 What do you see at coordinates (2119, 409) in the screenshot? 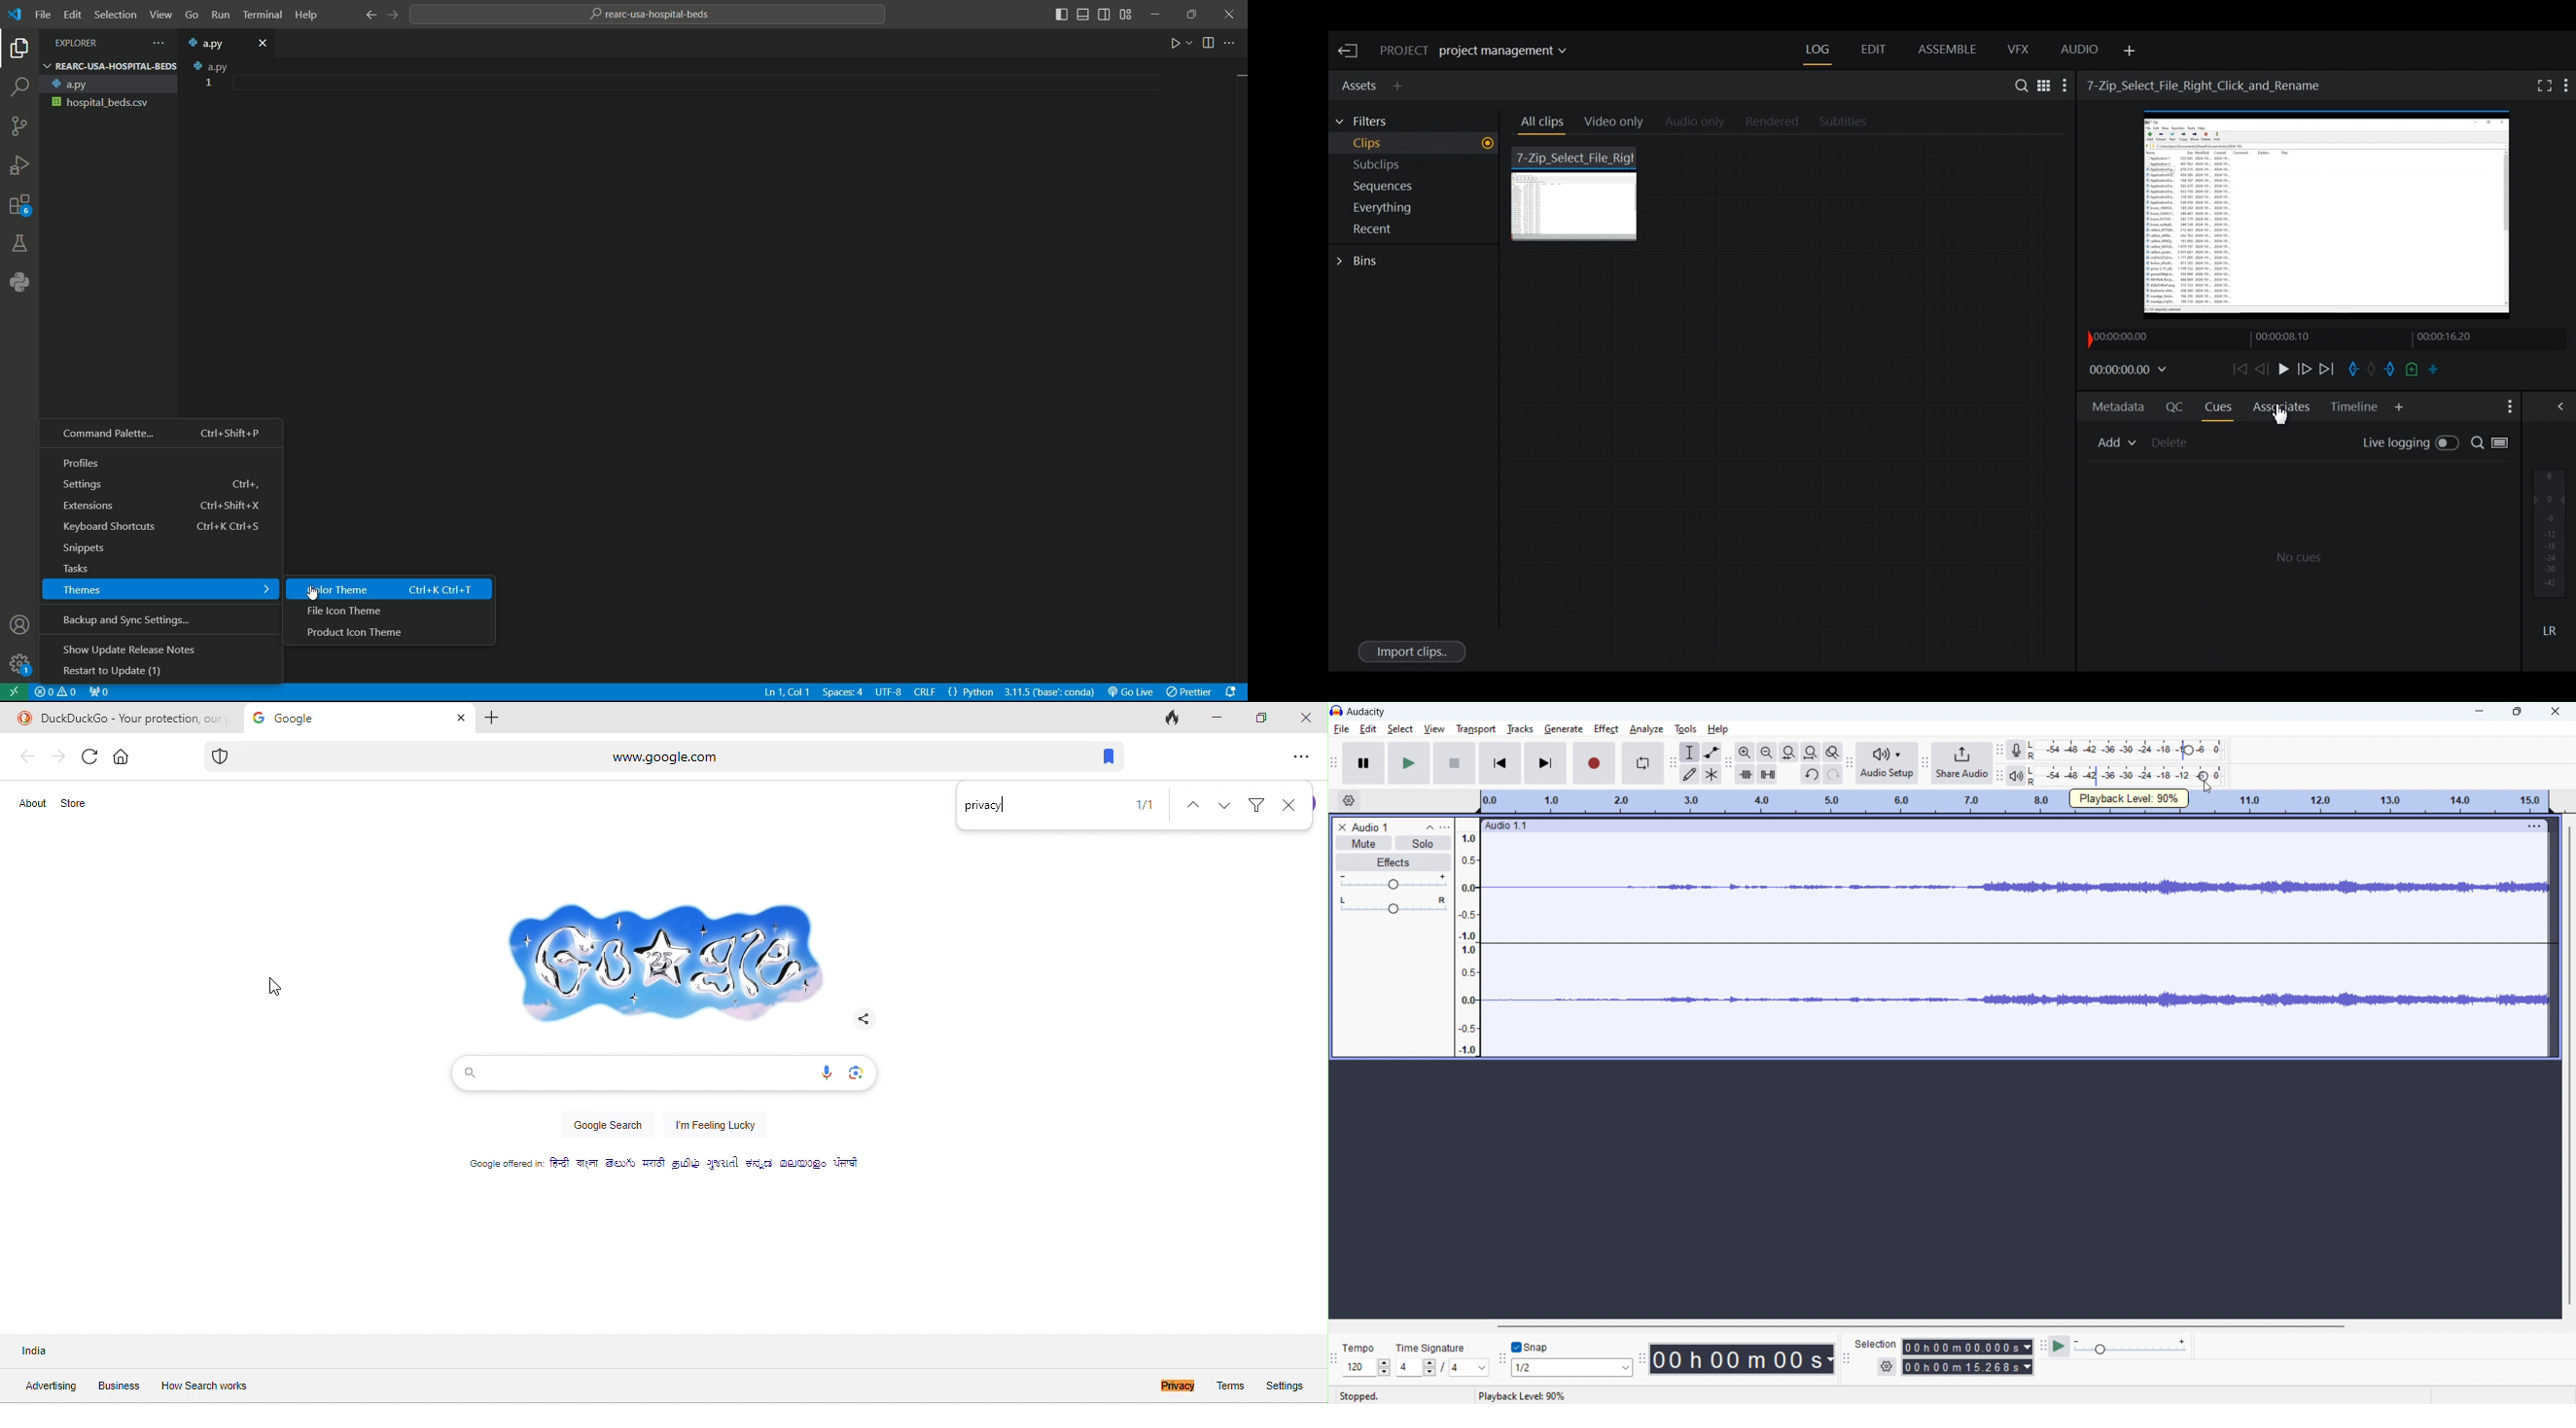
I see `Metadata` at bounding box center [2119, 409].